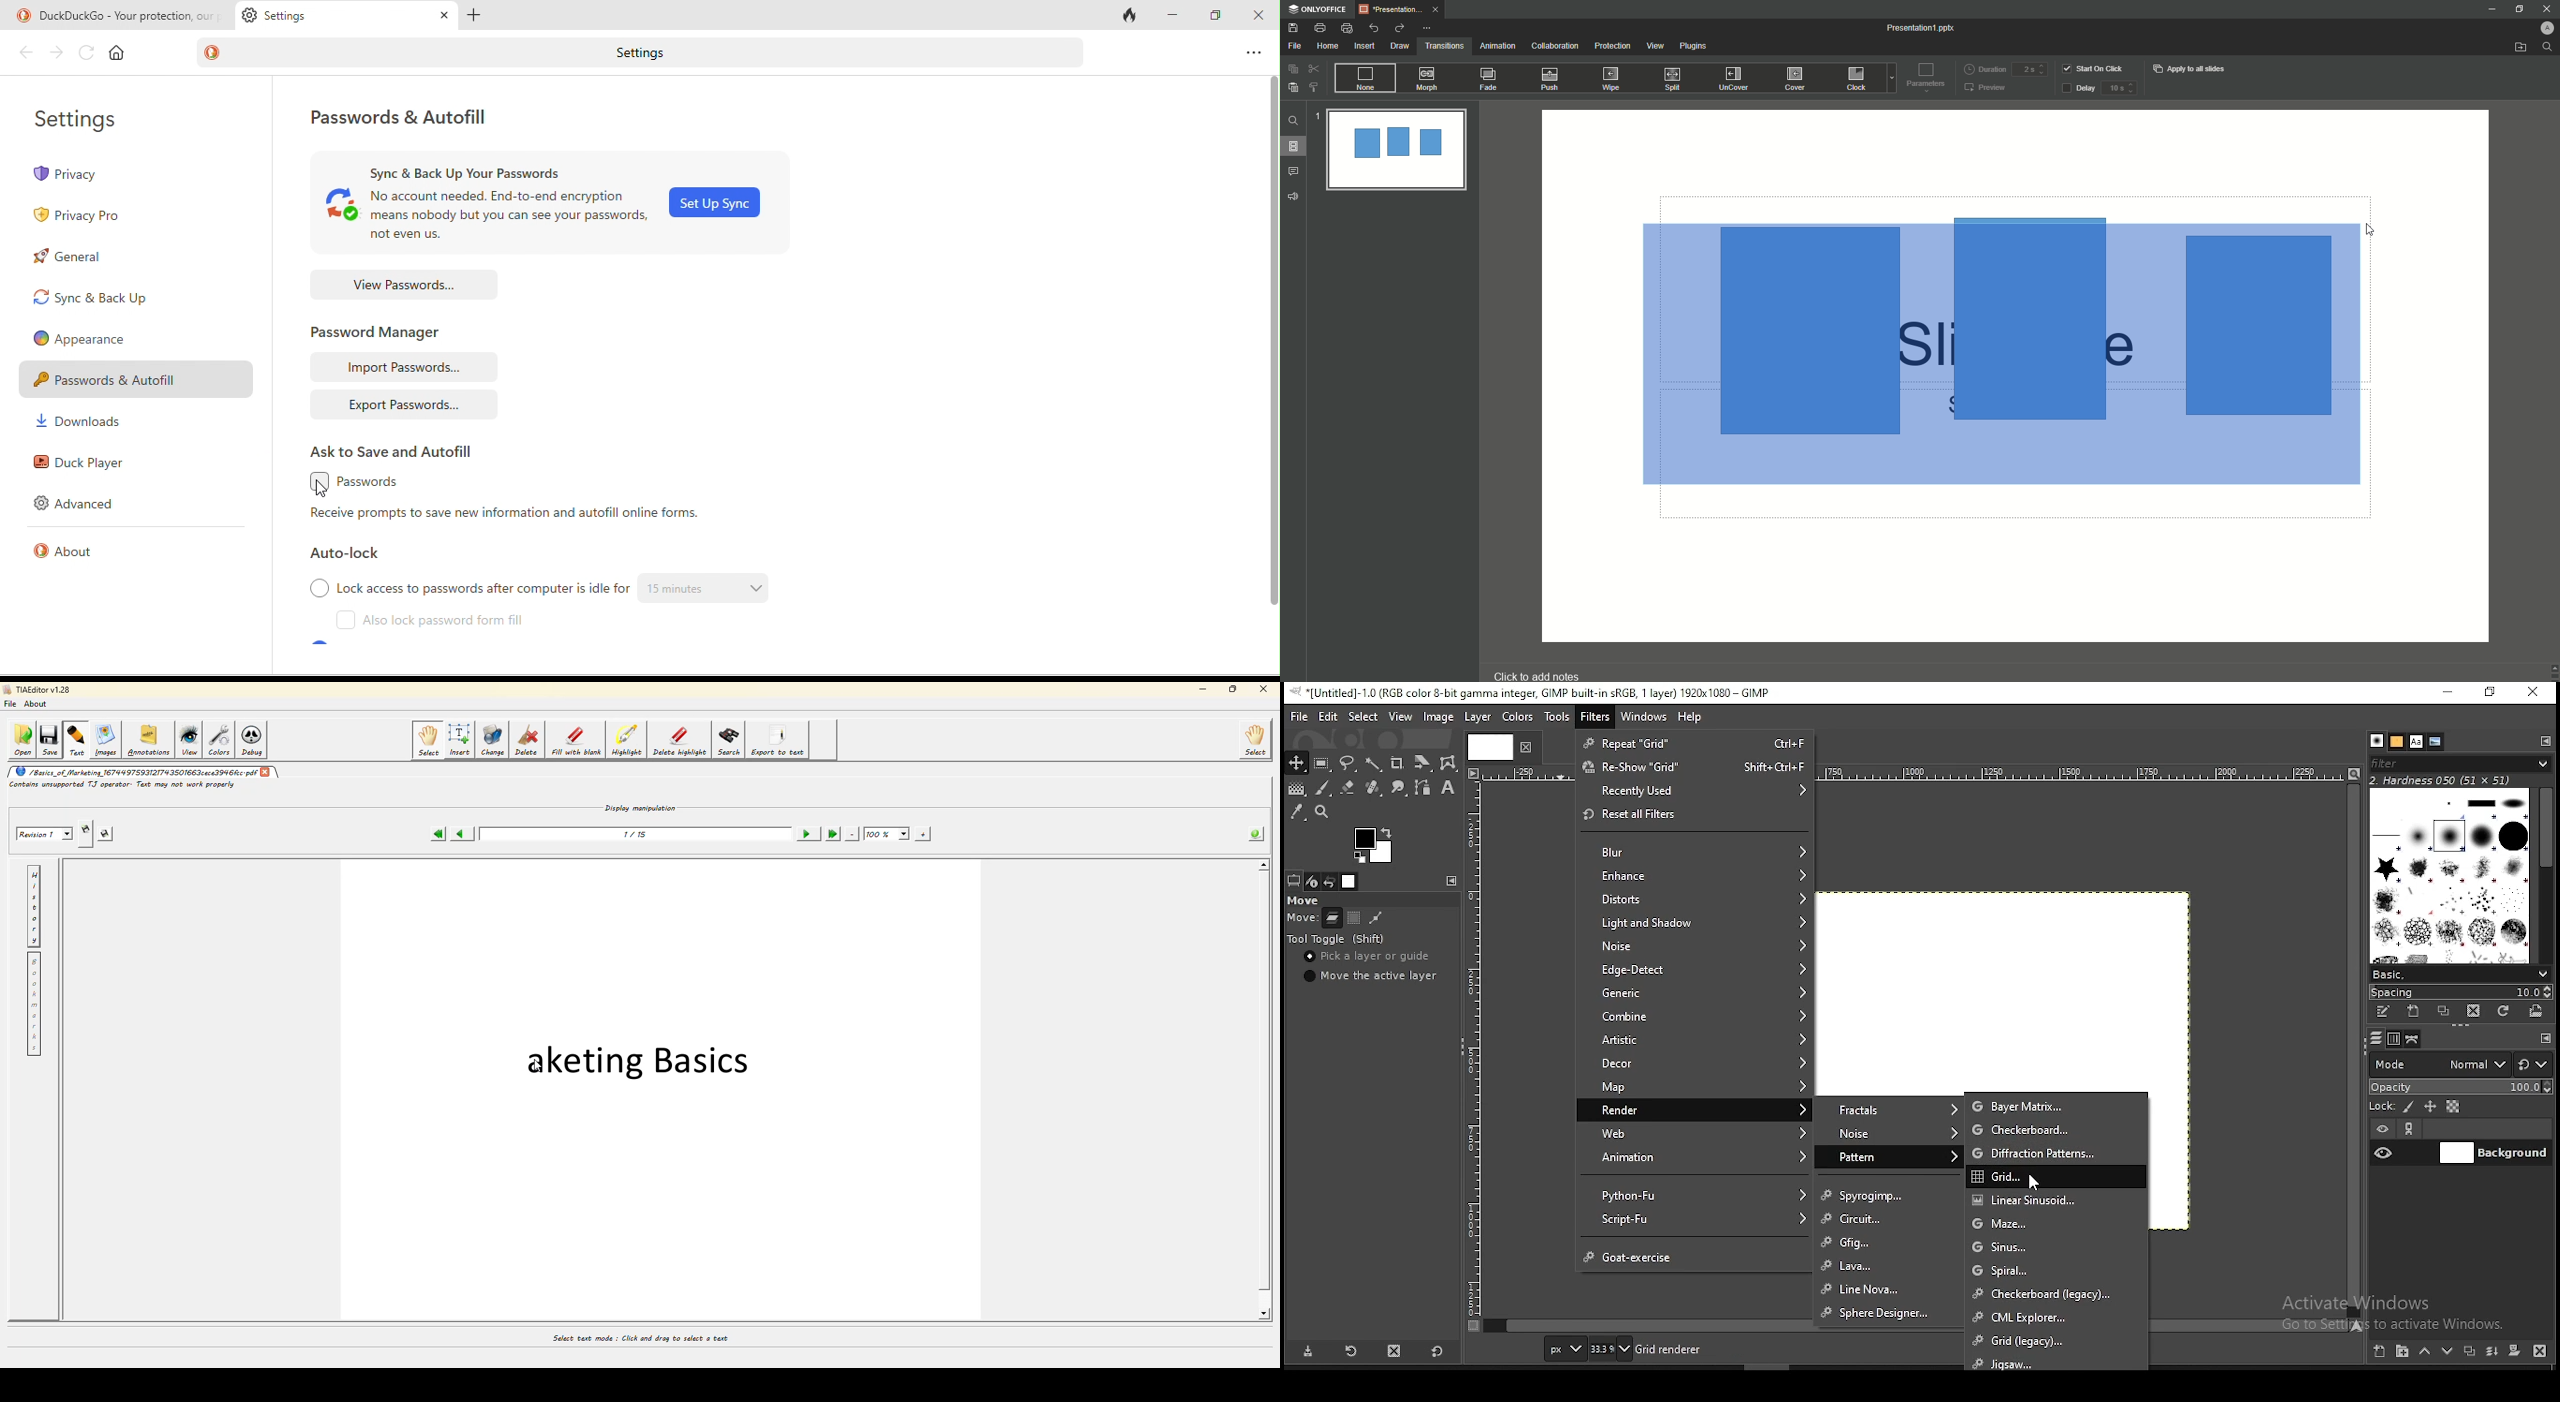 The image size is (2576, 1428). What do you see at coordinates (1296, 171) in the screenshot?
I see `Comments` at bounding box center [1296, 171].